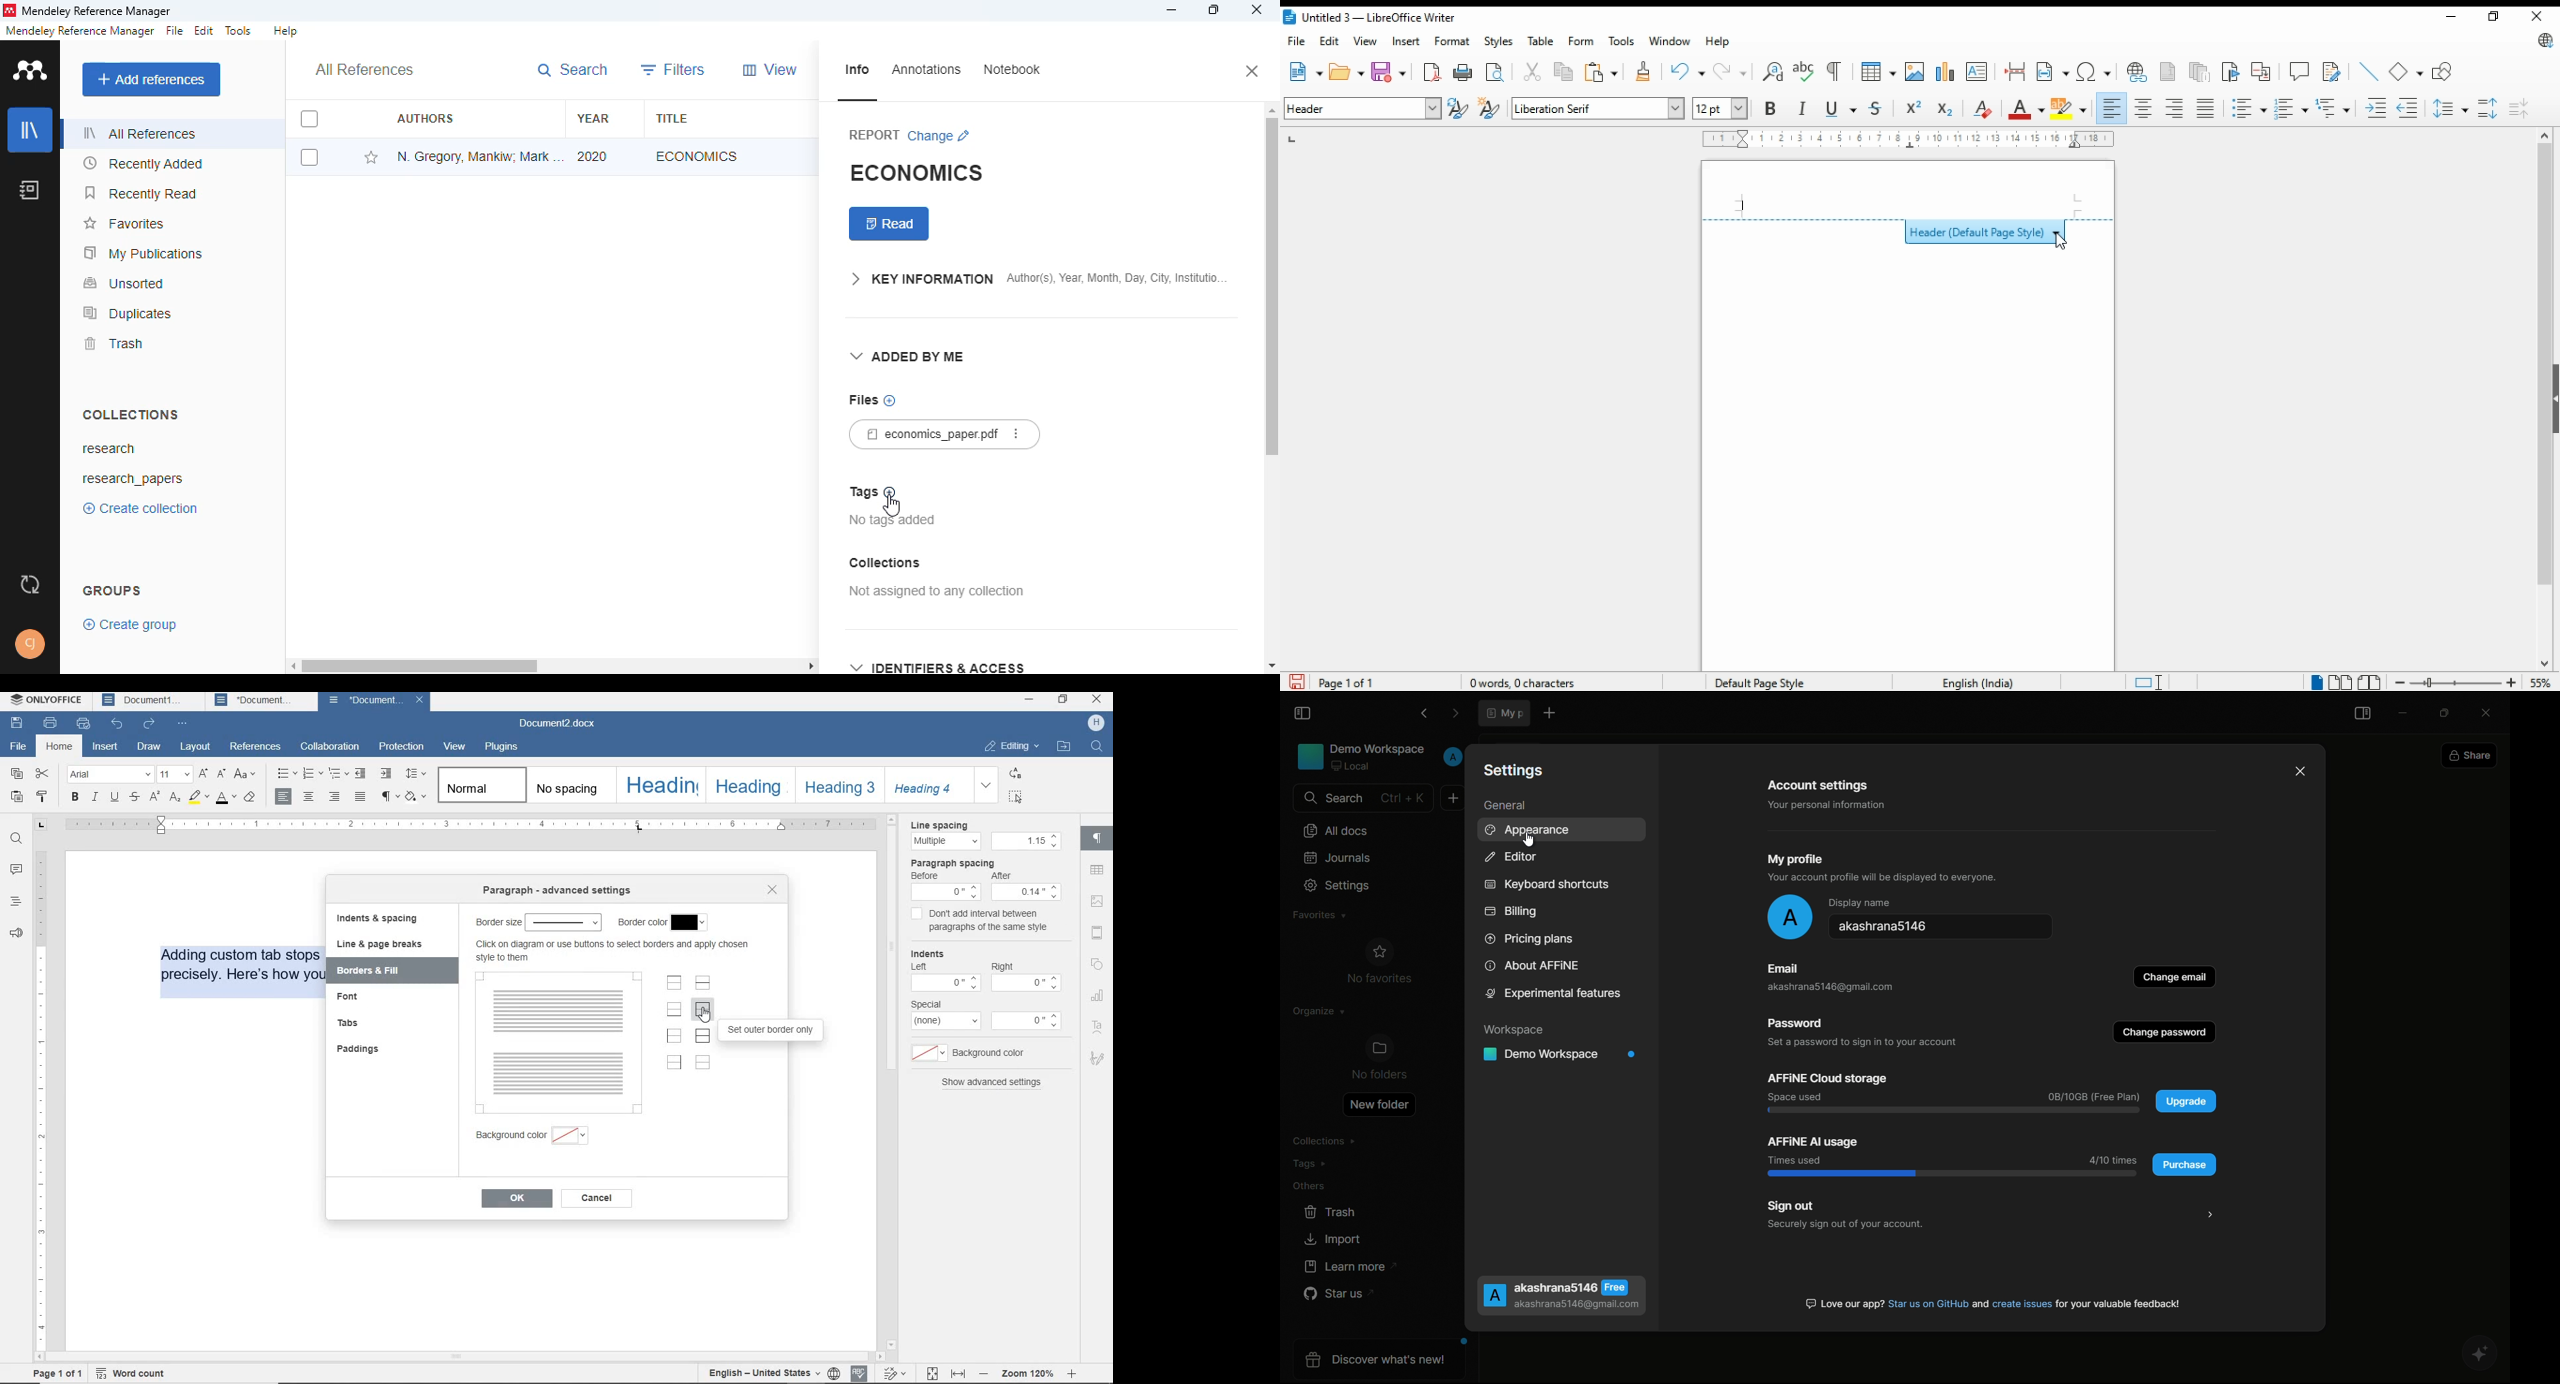 This screenshot has height=1400, width=2576. What do you see at coordinates (859, 1374) in the screenshot?
I see `spell checking` at bounding box center [859, 1374].